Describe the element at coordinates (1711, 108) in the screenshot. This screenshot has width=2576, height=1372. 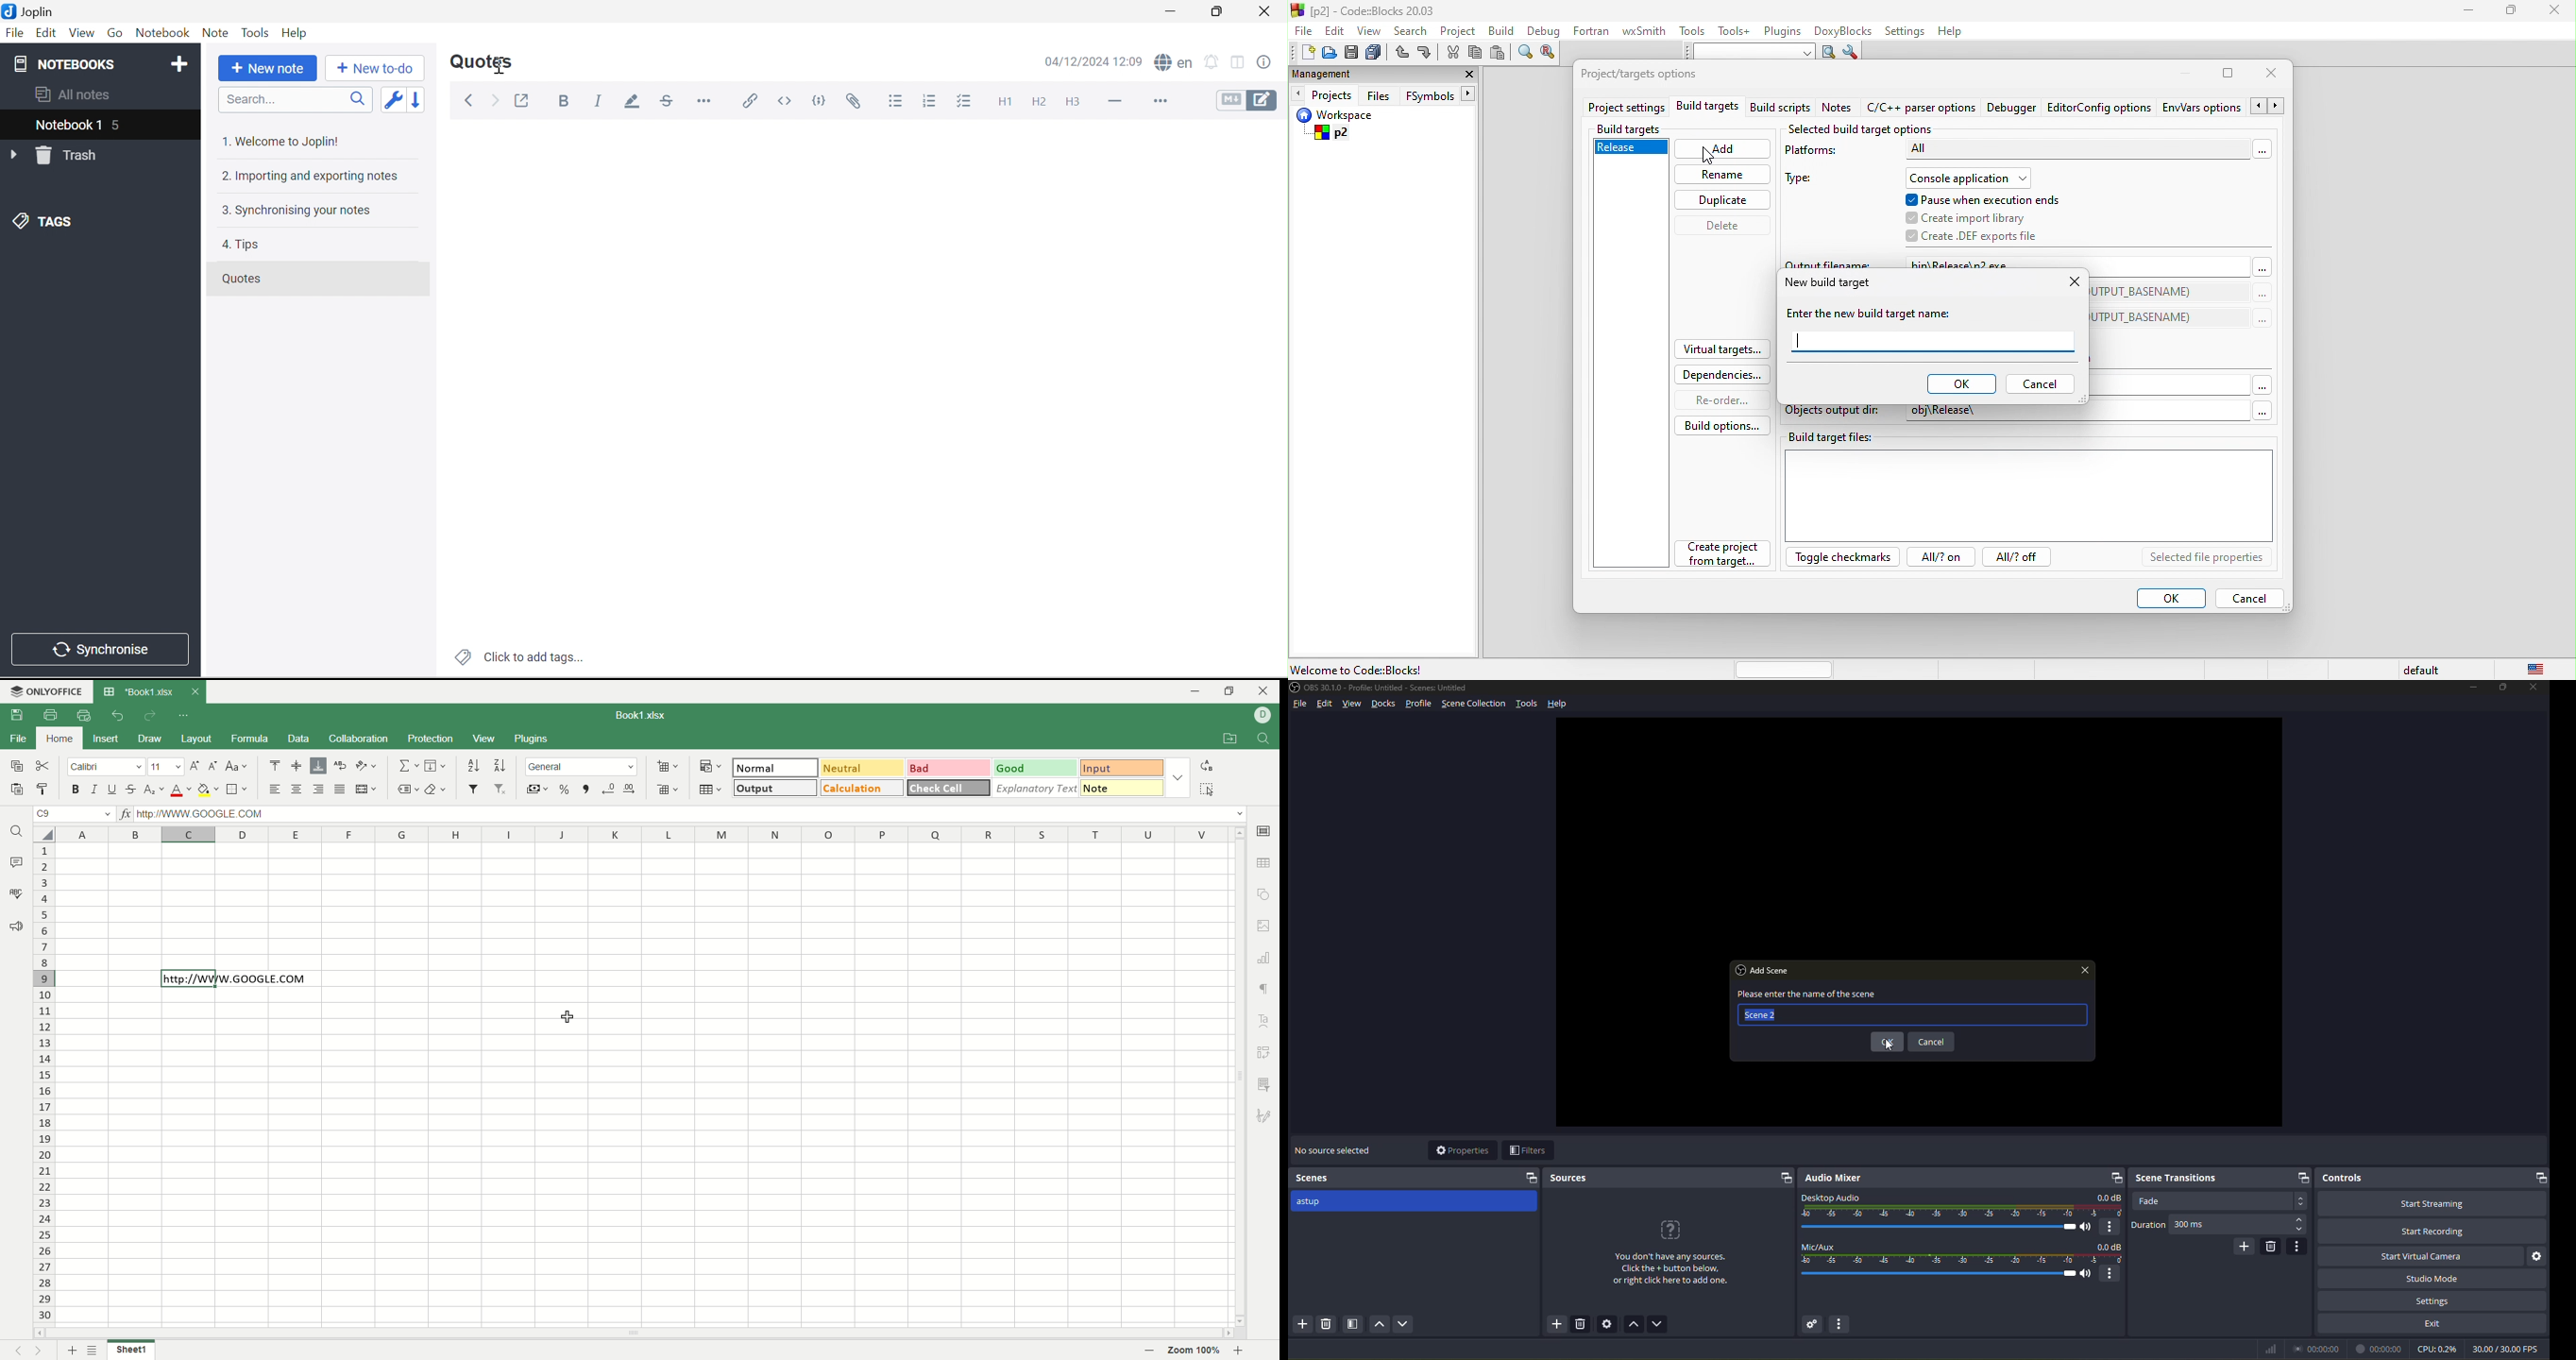
I see `build targets` at that location.